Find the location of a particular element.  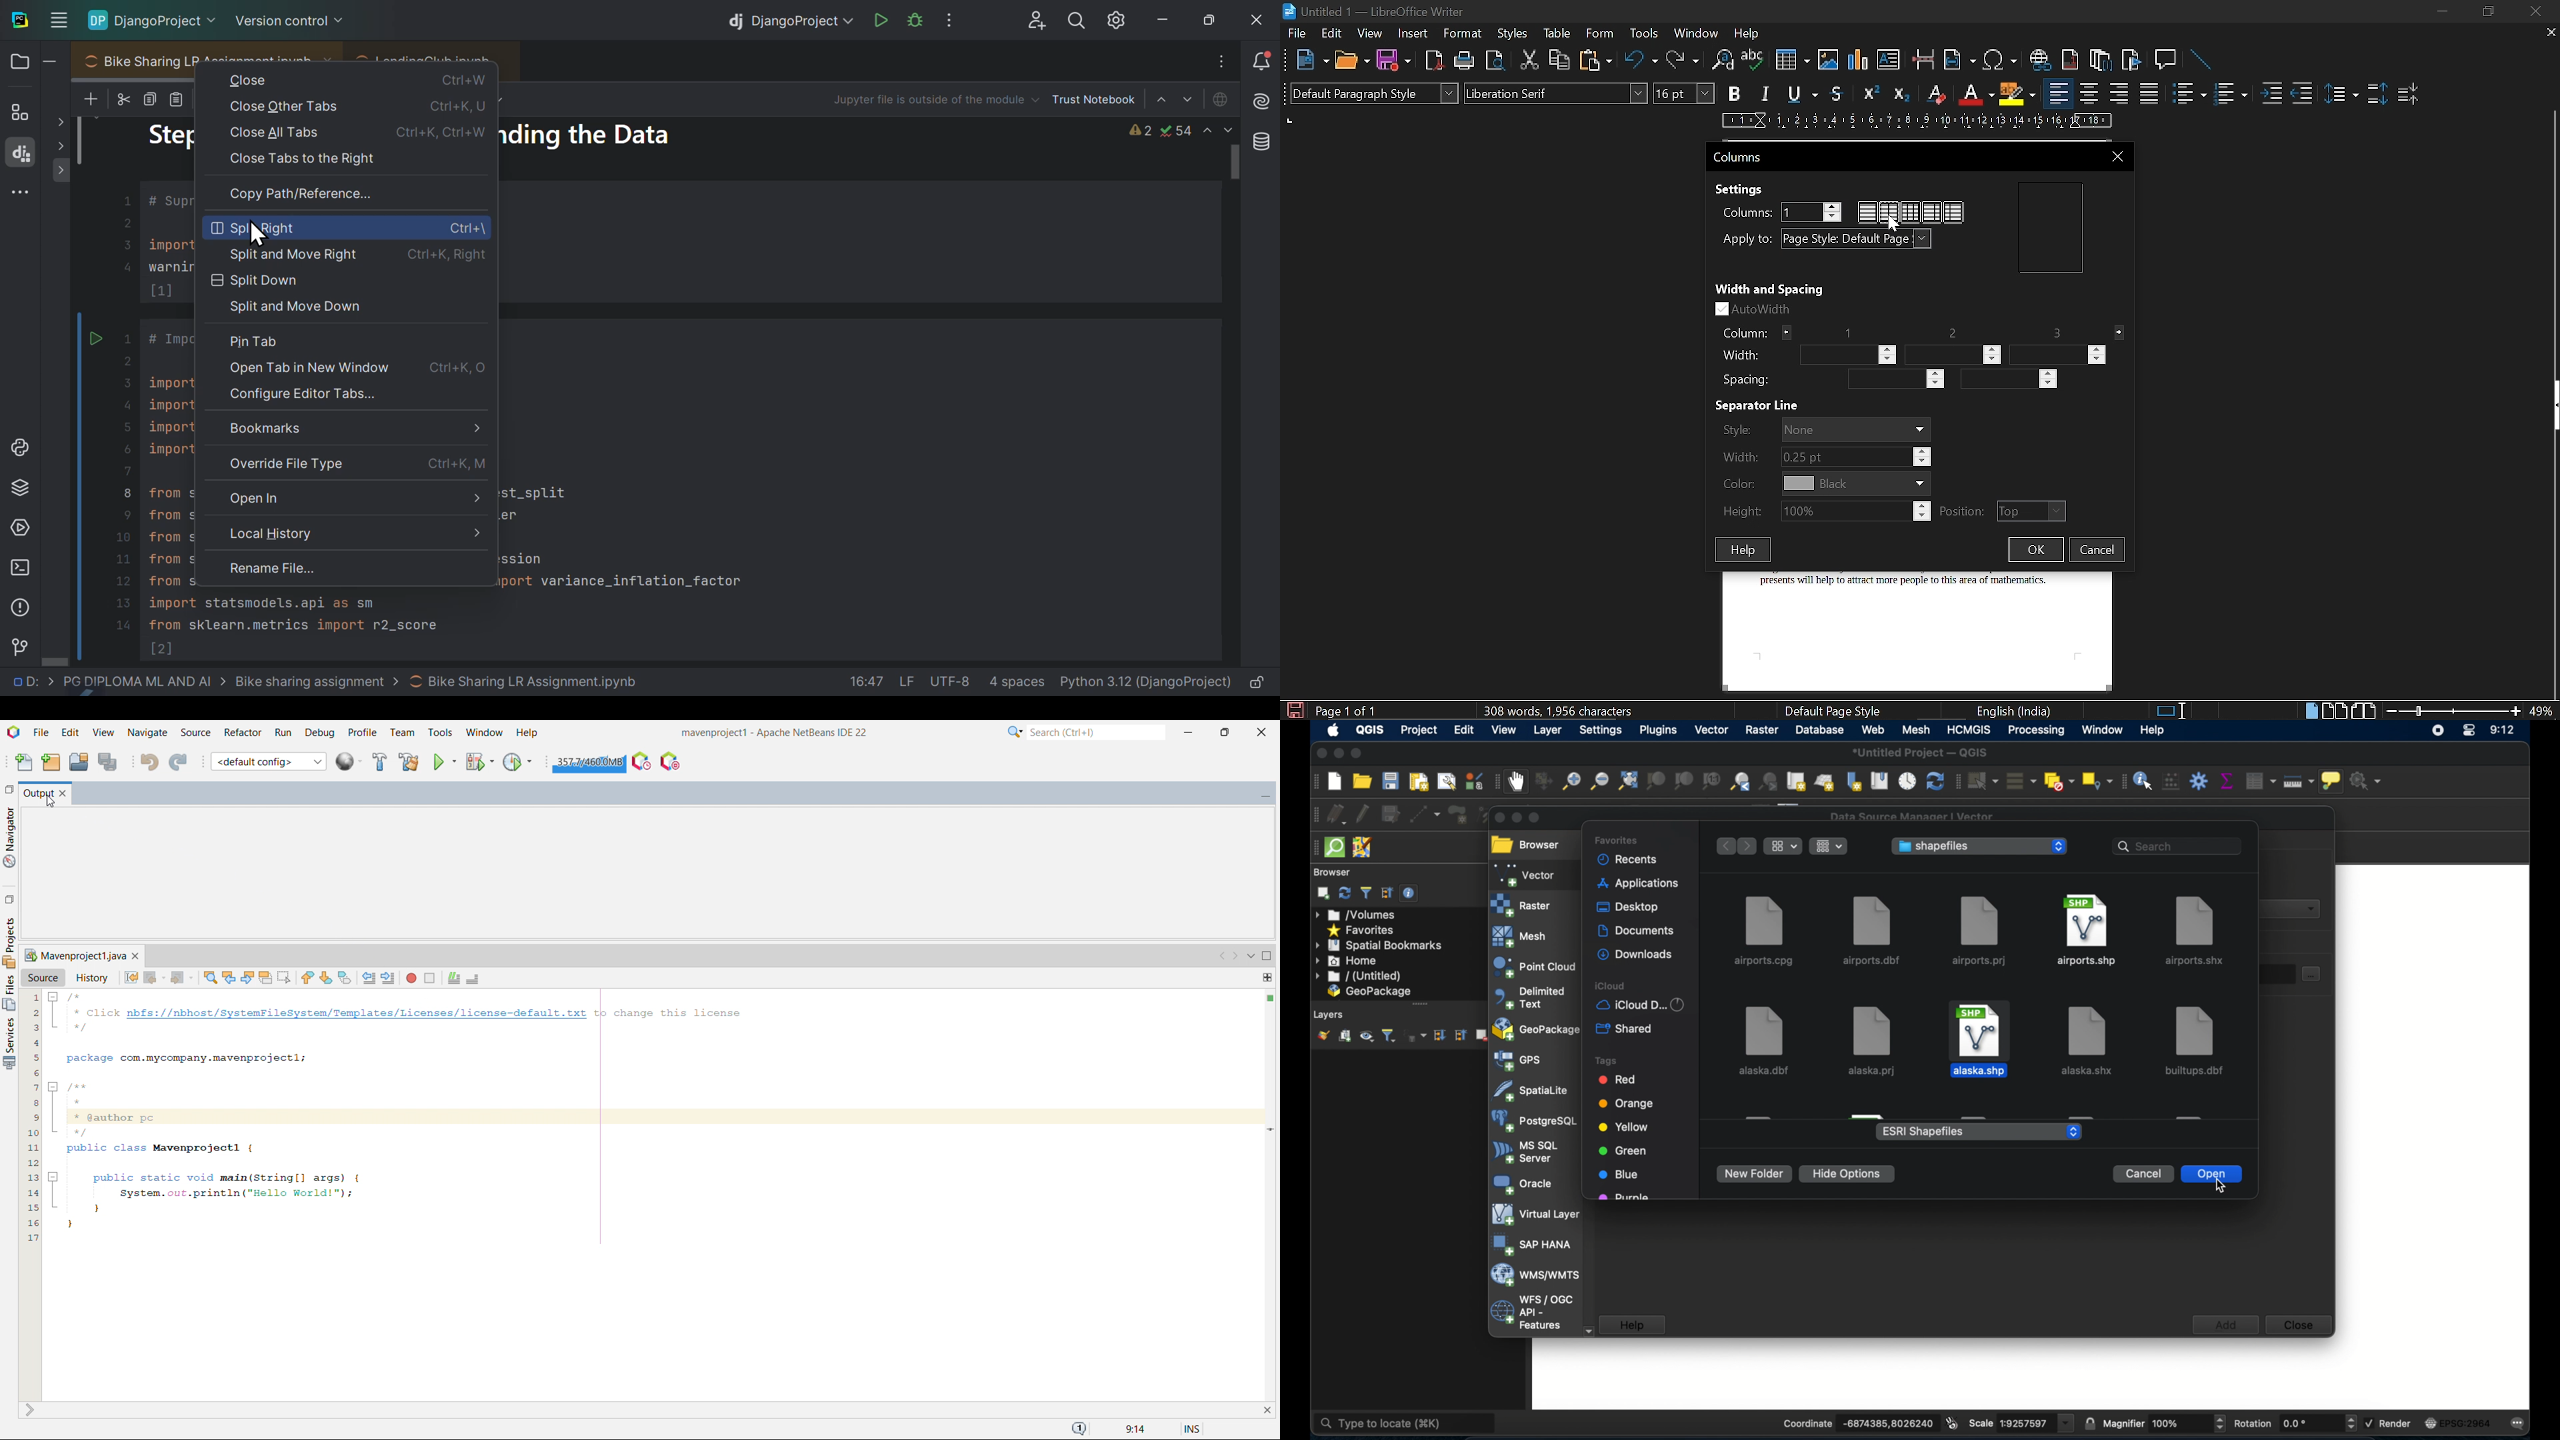

time is located at coordinates (2503, 731).